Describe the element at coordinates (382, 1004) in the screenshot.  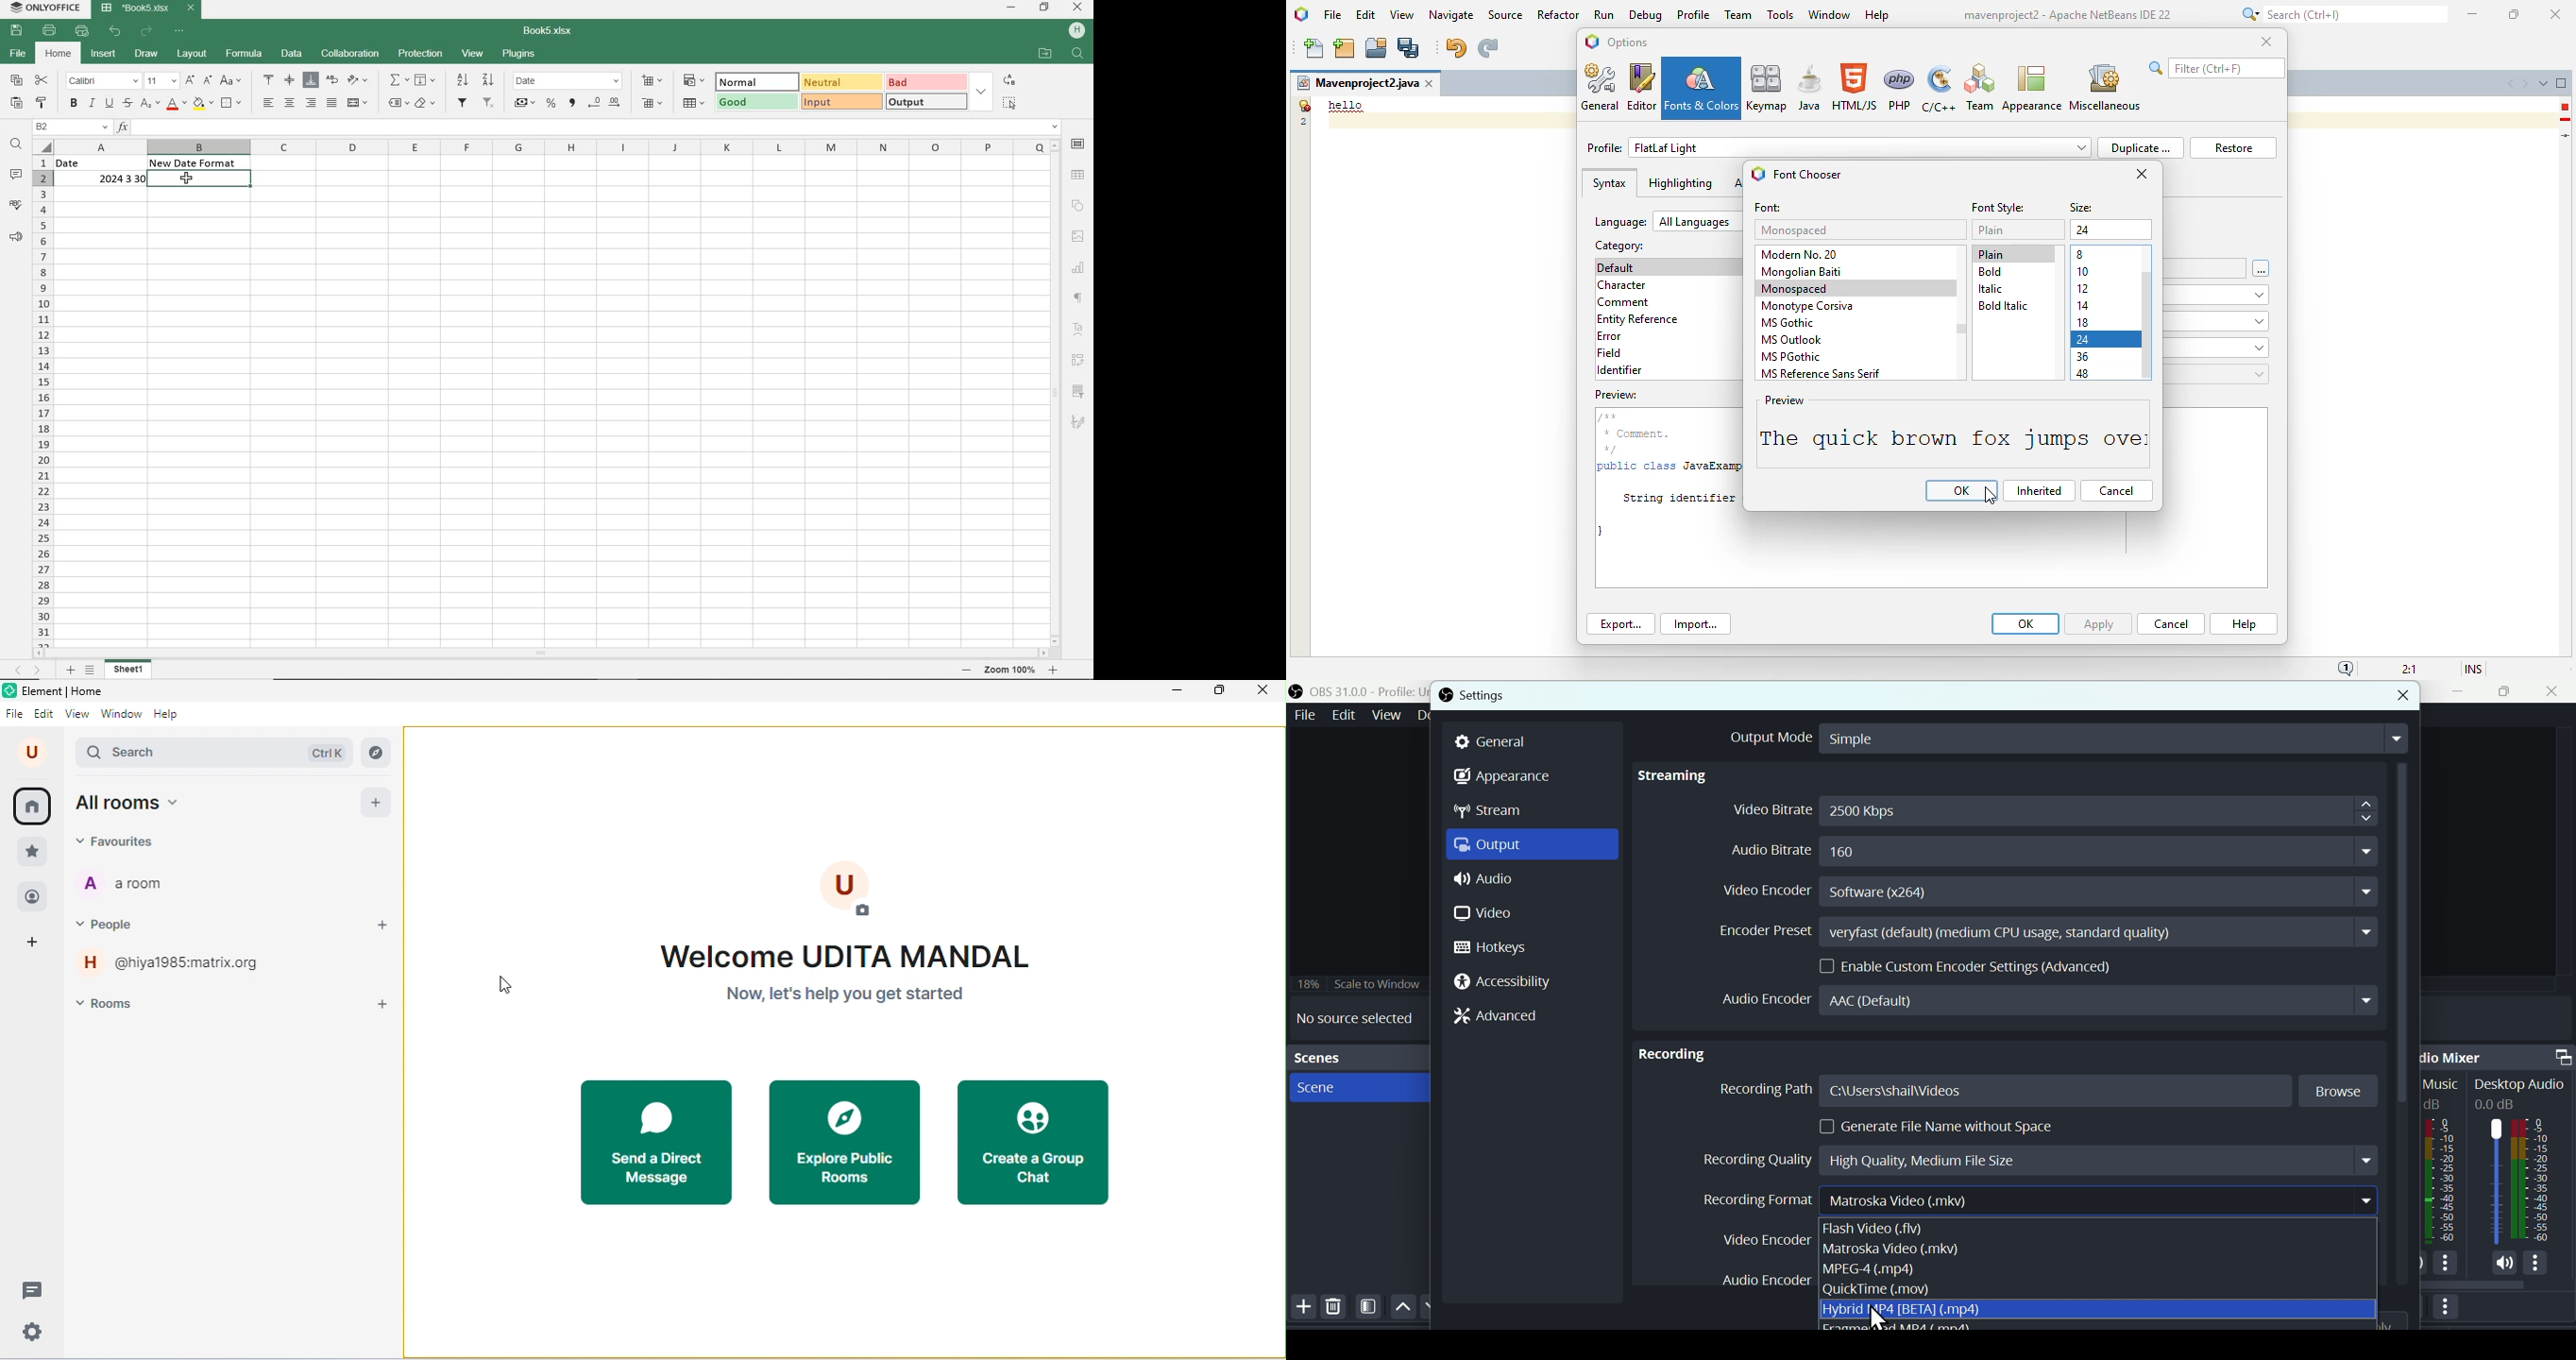
I see `add room` at that location.